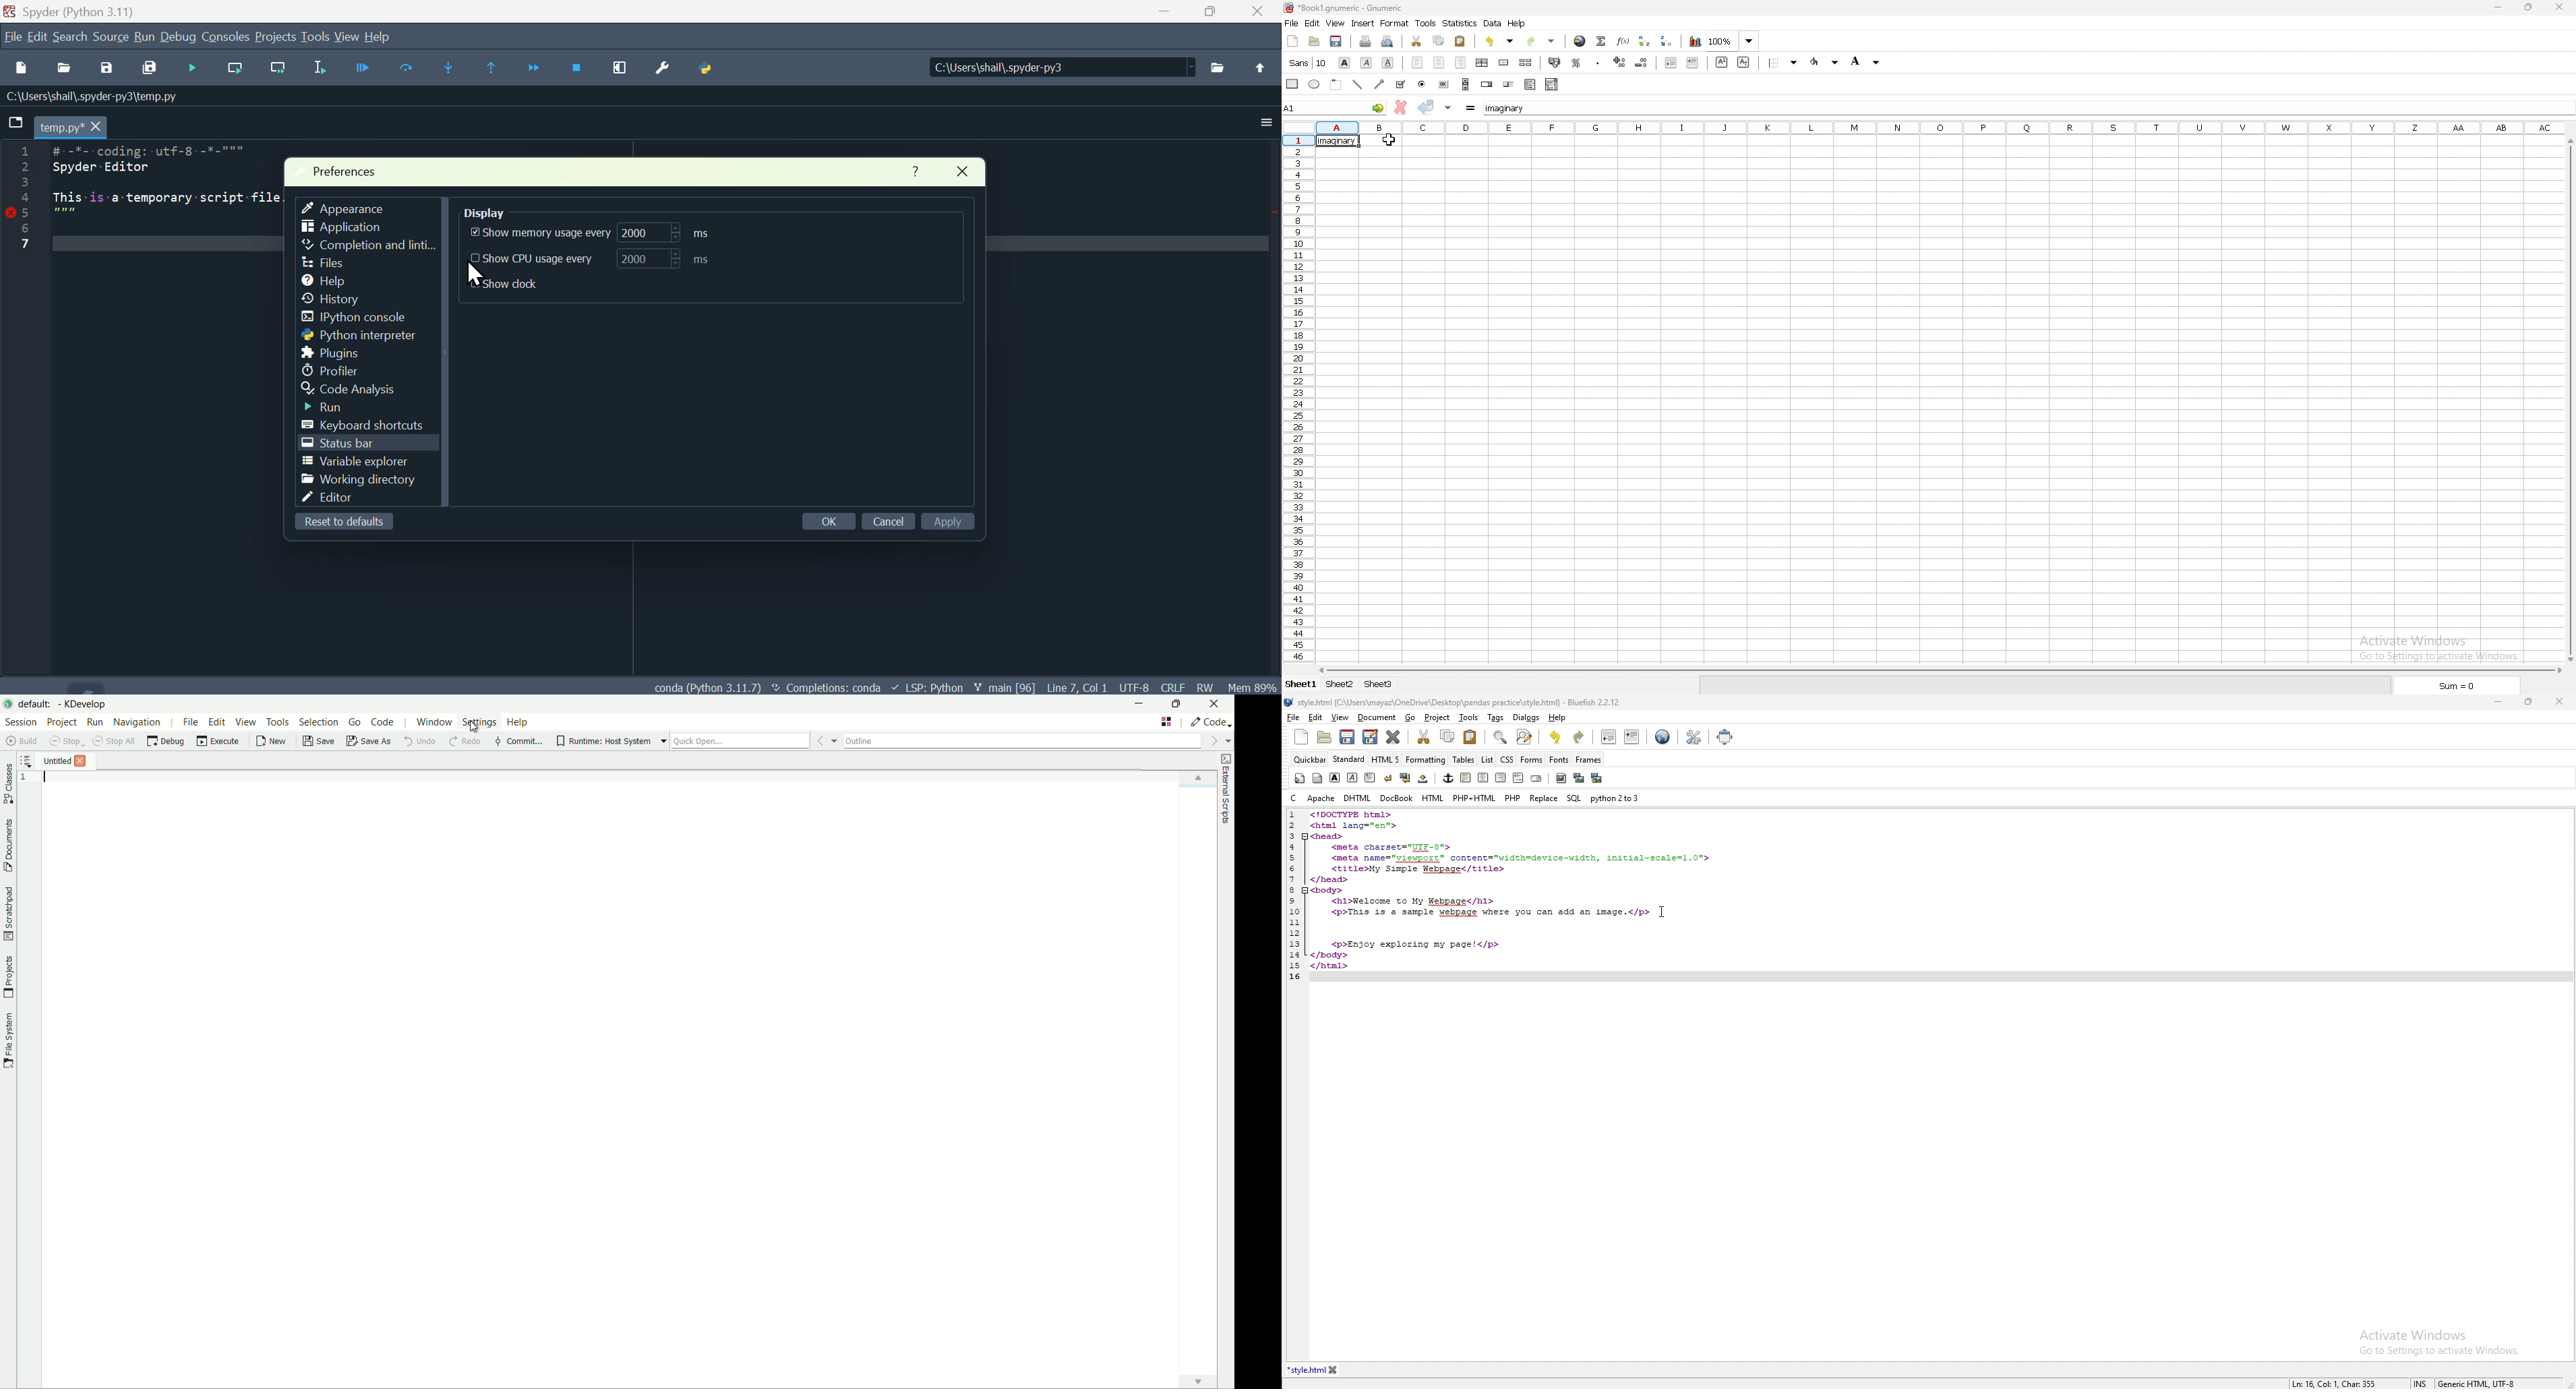  Describe the element at coordinates (191, 69) in the screenshot. I see `Debug file` at that location.